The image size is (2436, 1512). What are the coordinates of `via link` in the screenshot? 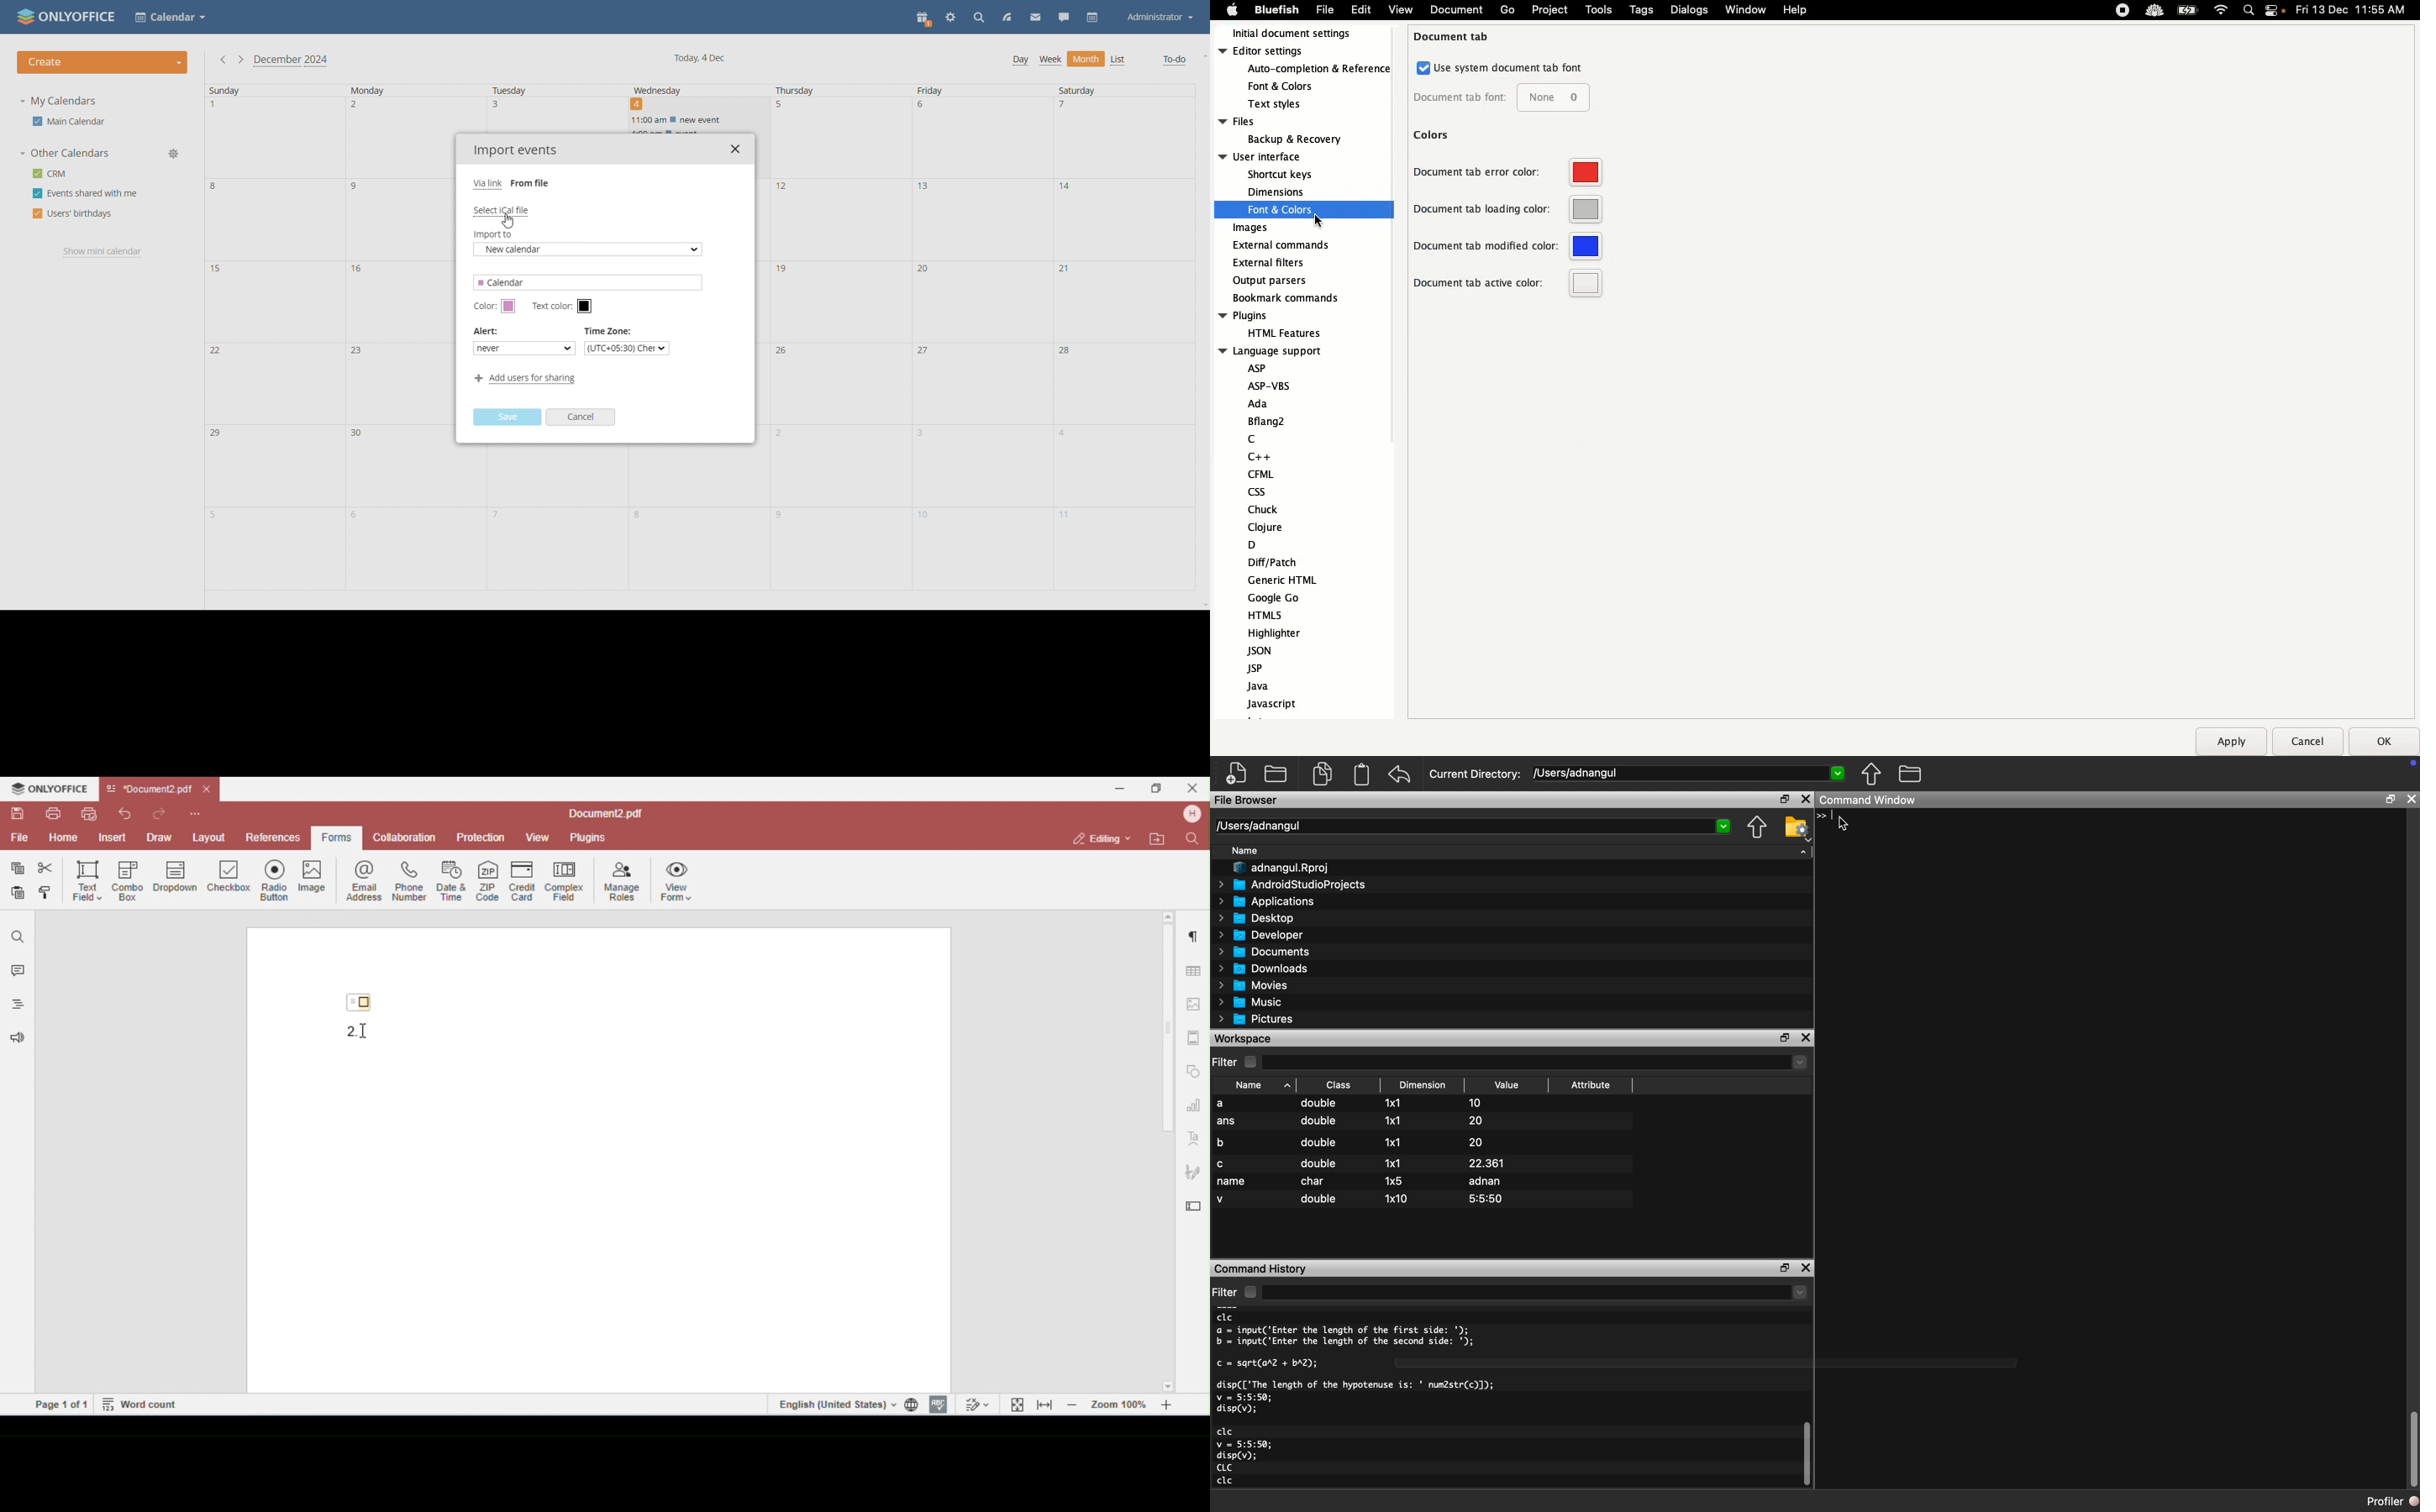 It's located at (489, 183).